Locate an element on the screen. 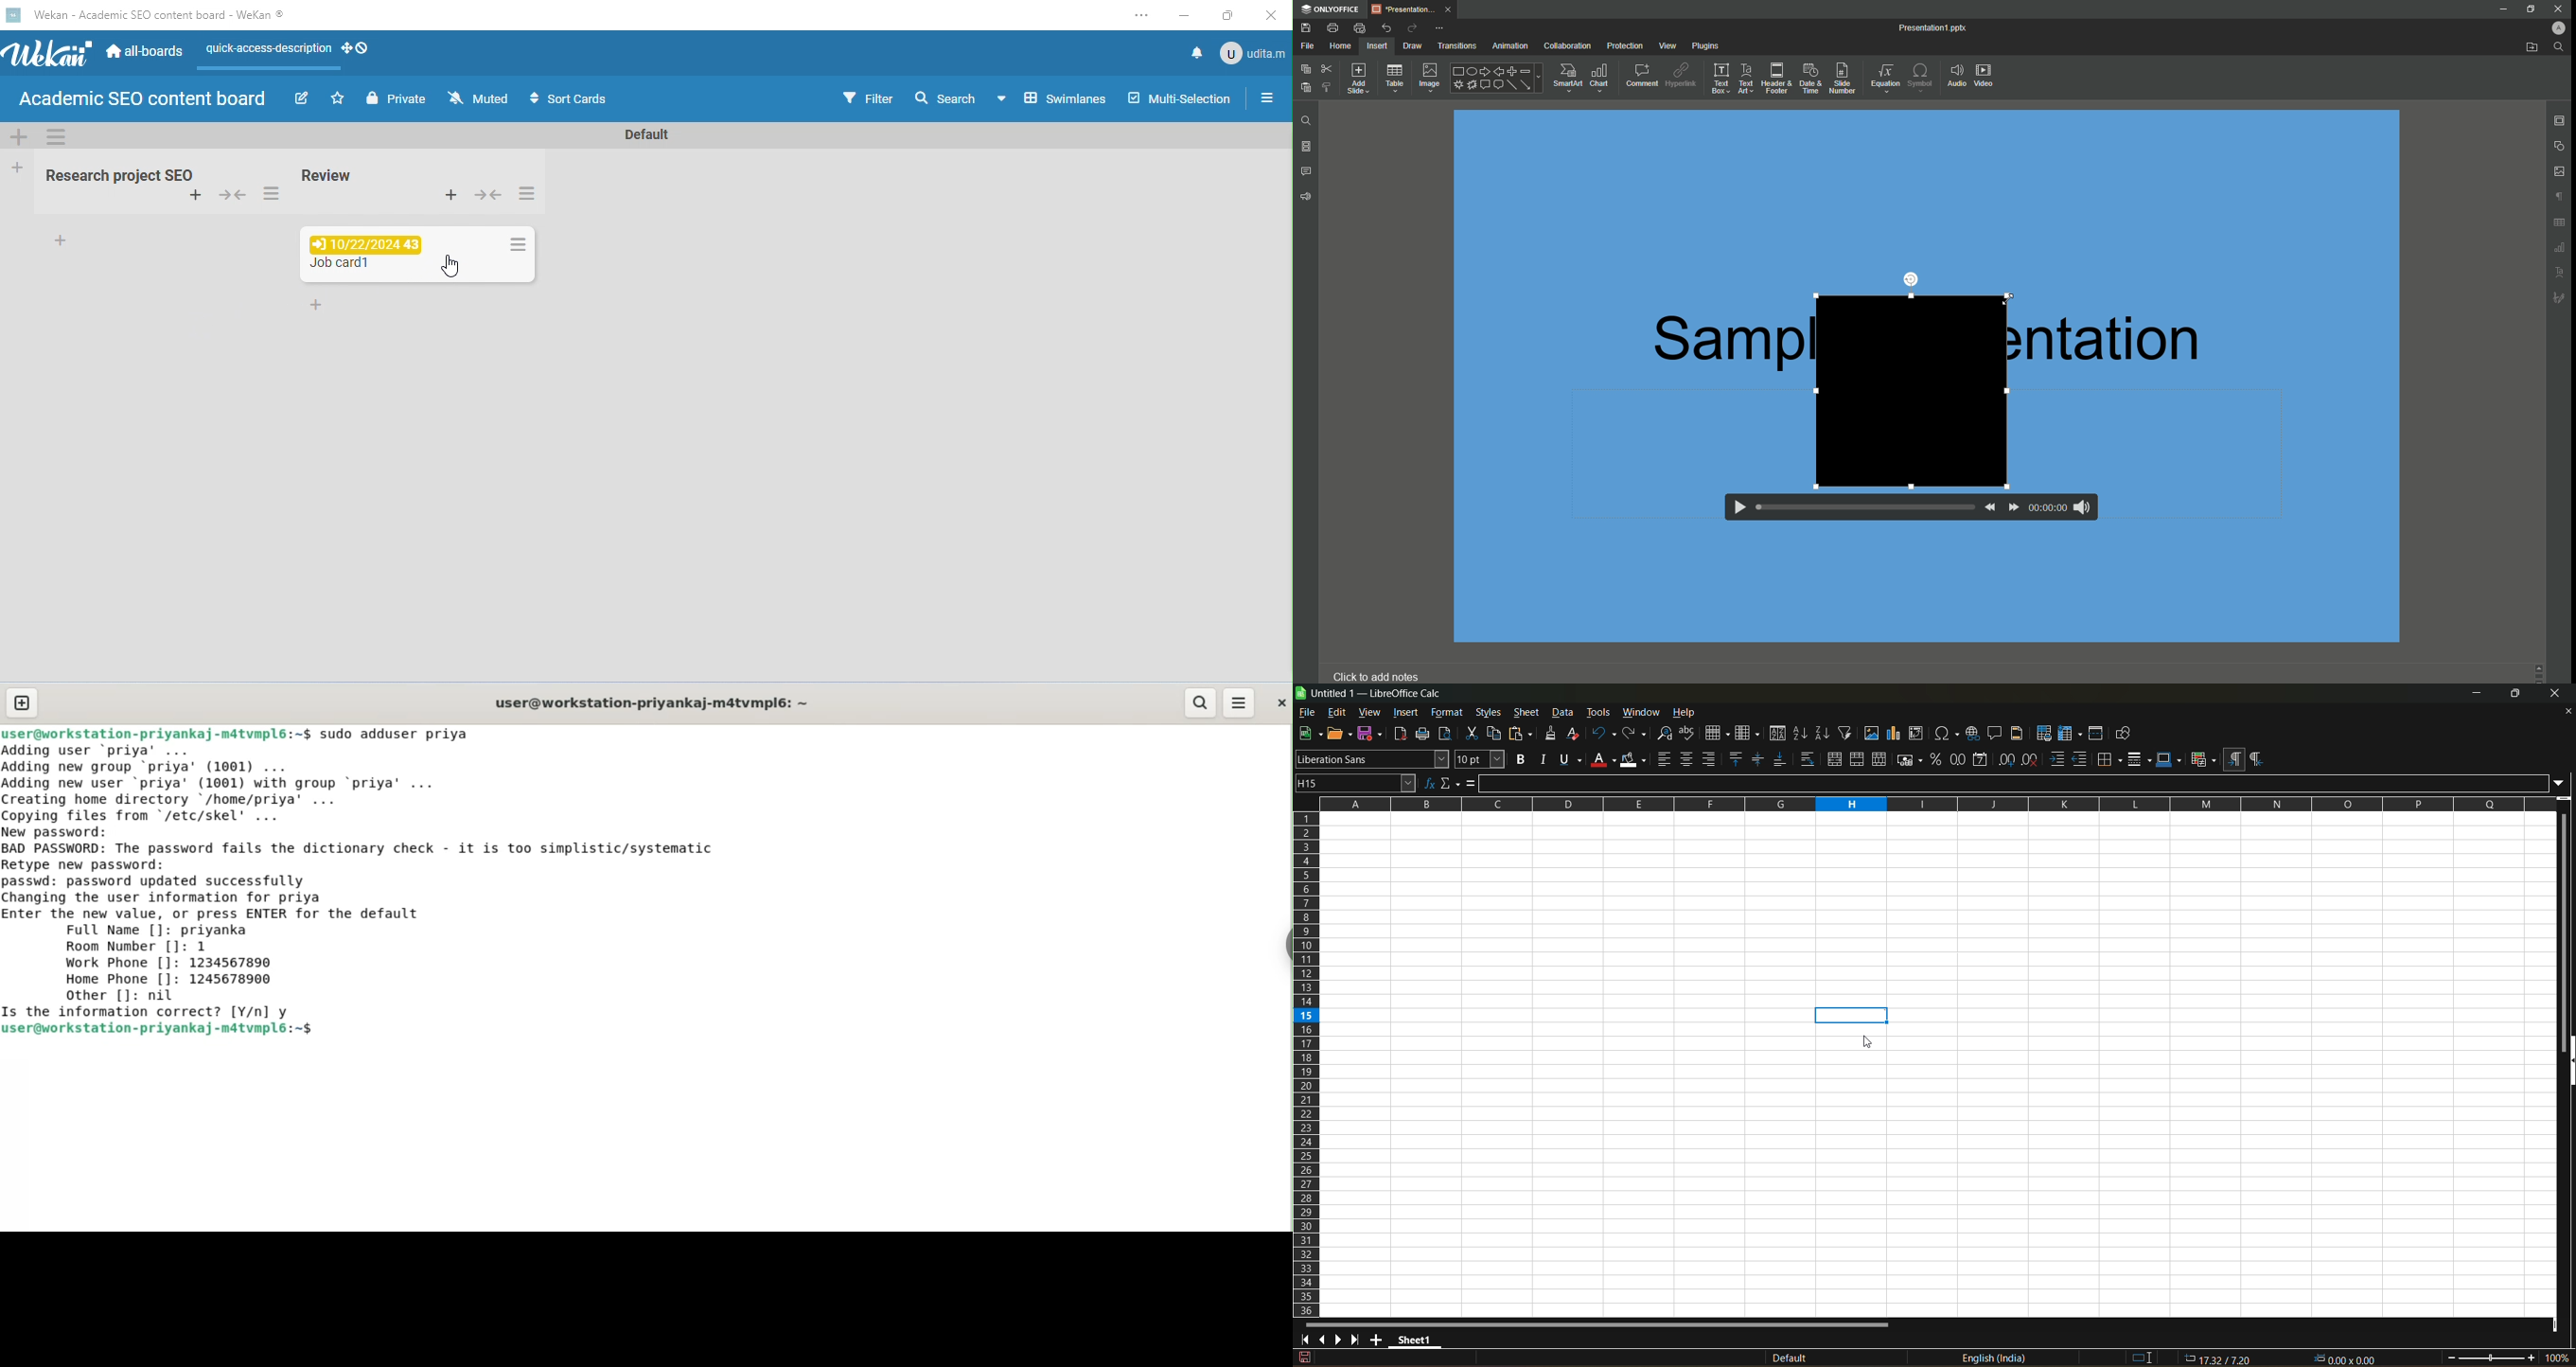  scroll to next sheet is located at coordinates (1341, 1339).